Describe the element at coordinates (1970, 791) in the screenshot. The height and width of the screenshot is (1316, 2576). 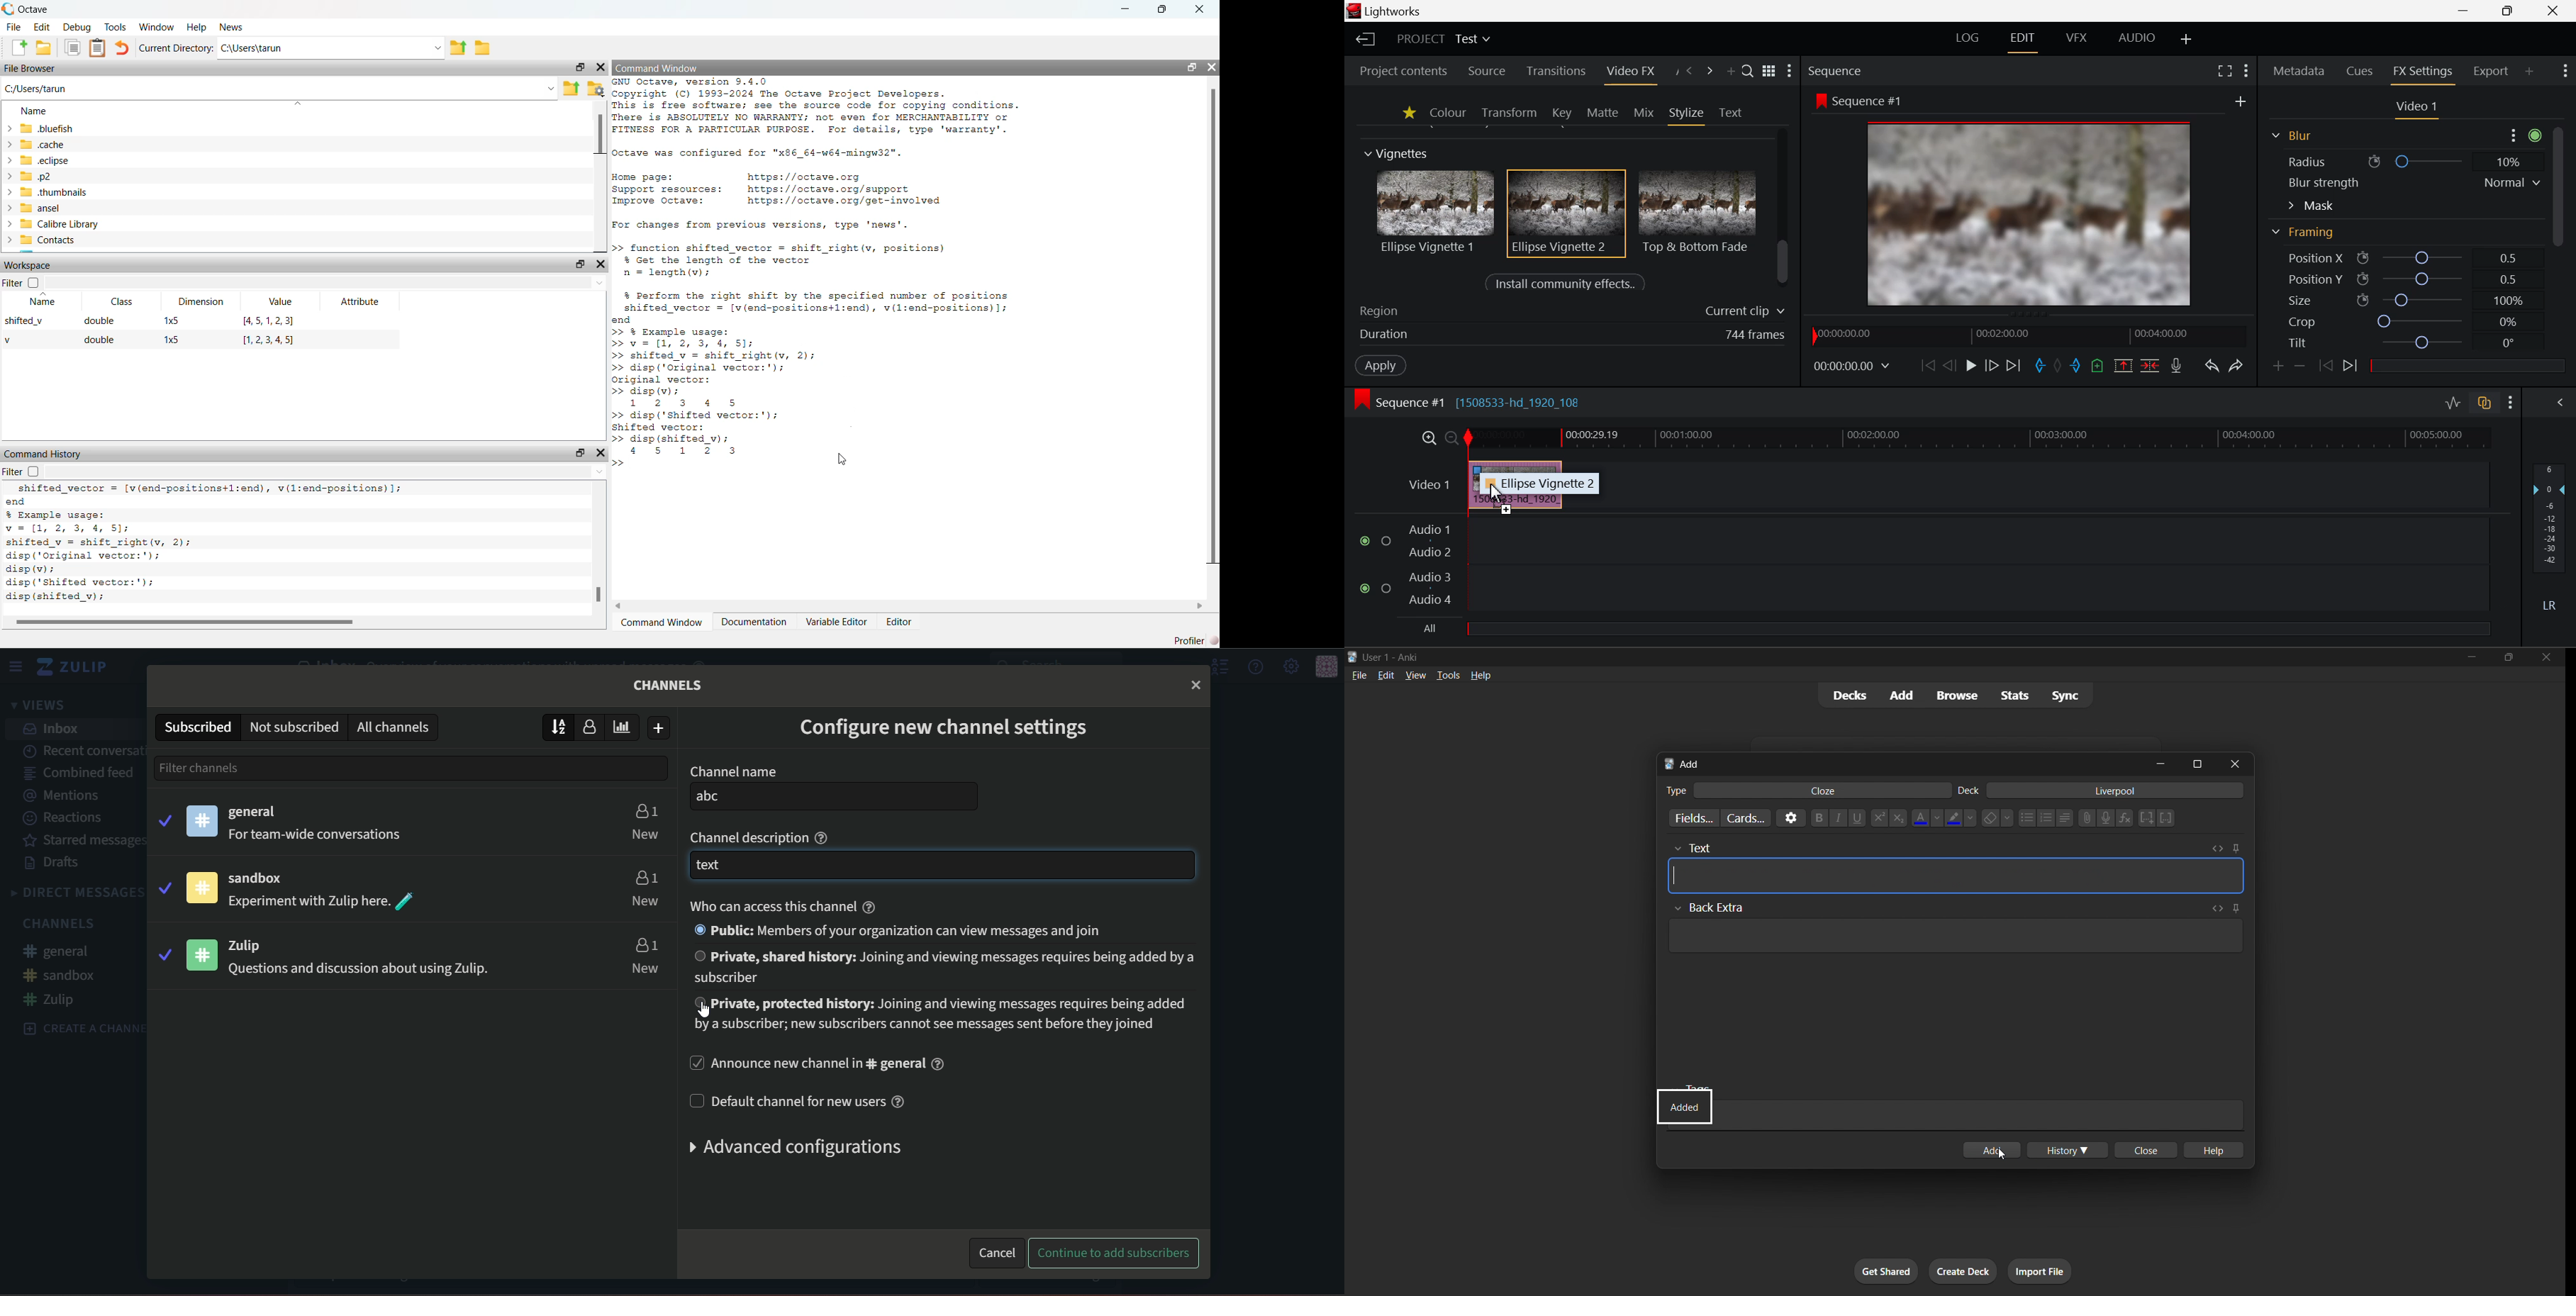
I see `deck name` at that location.